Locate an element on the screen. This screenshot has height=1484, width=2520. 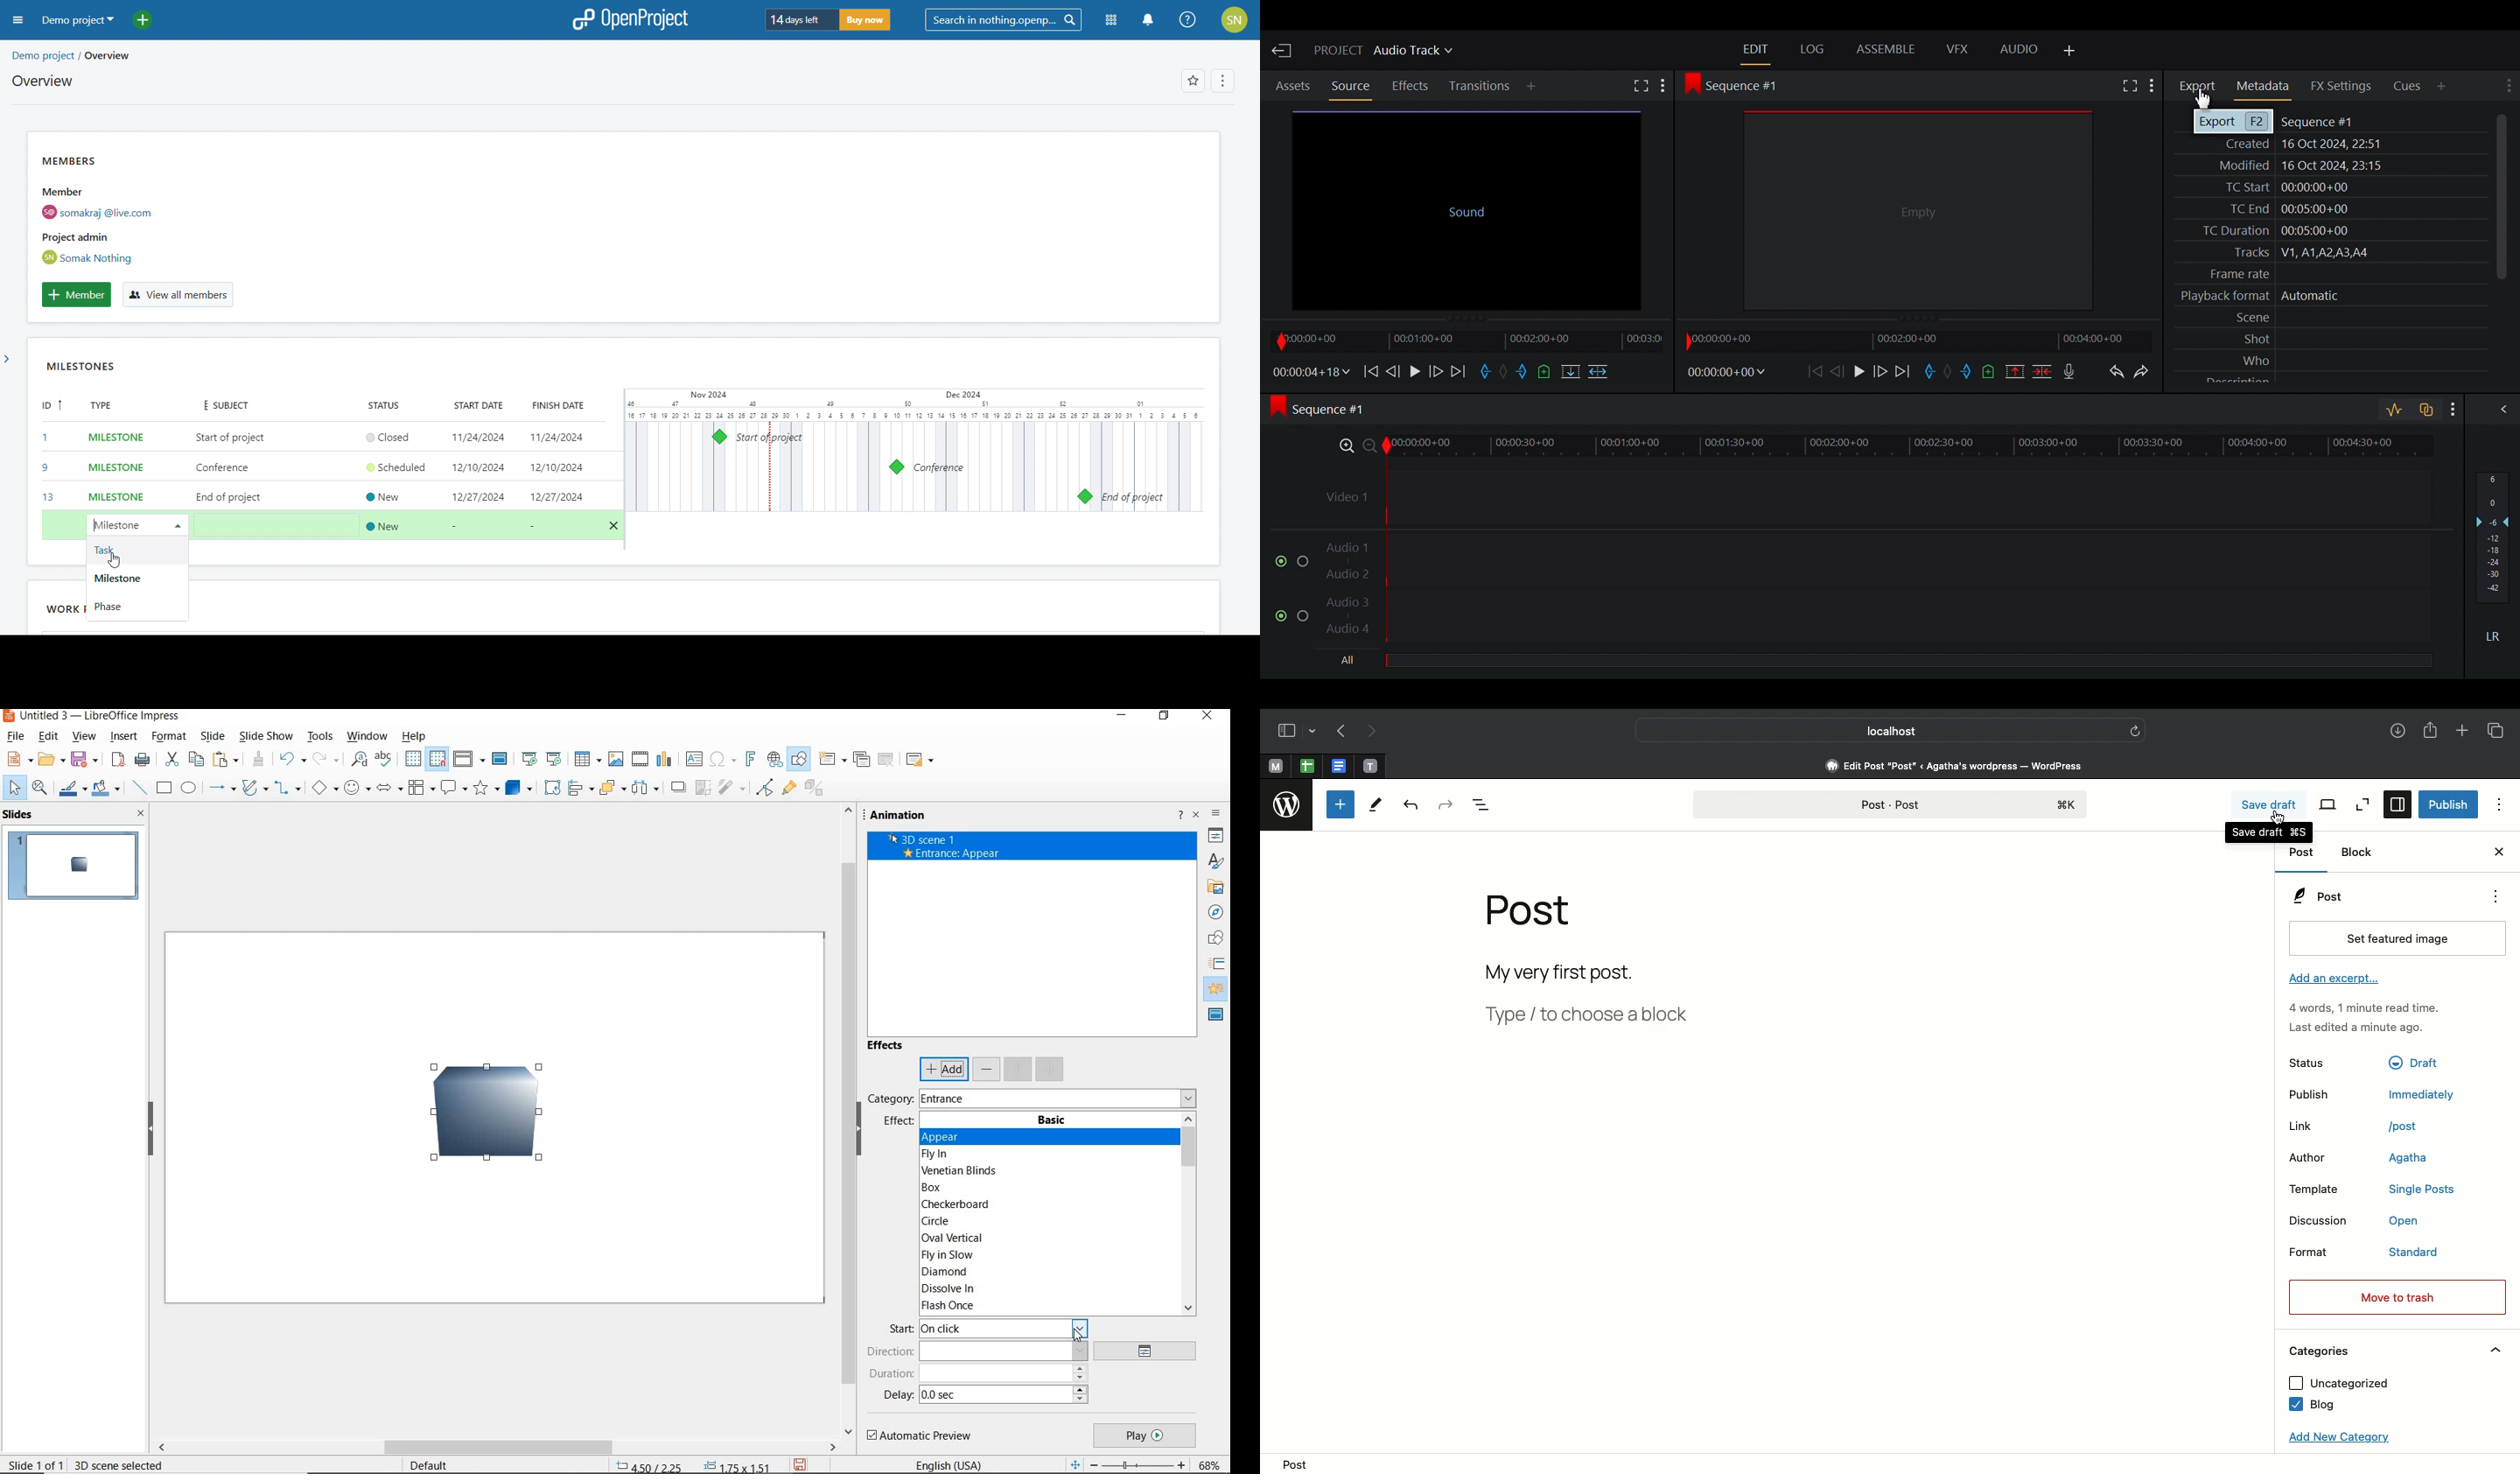
Frame rate is located at coordinates (2231, 274).